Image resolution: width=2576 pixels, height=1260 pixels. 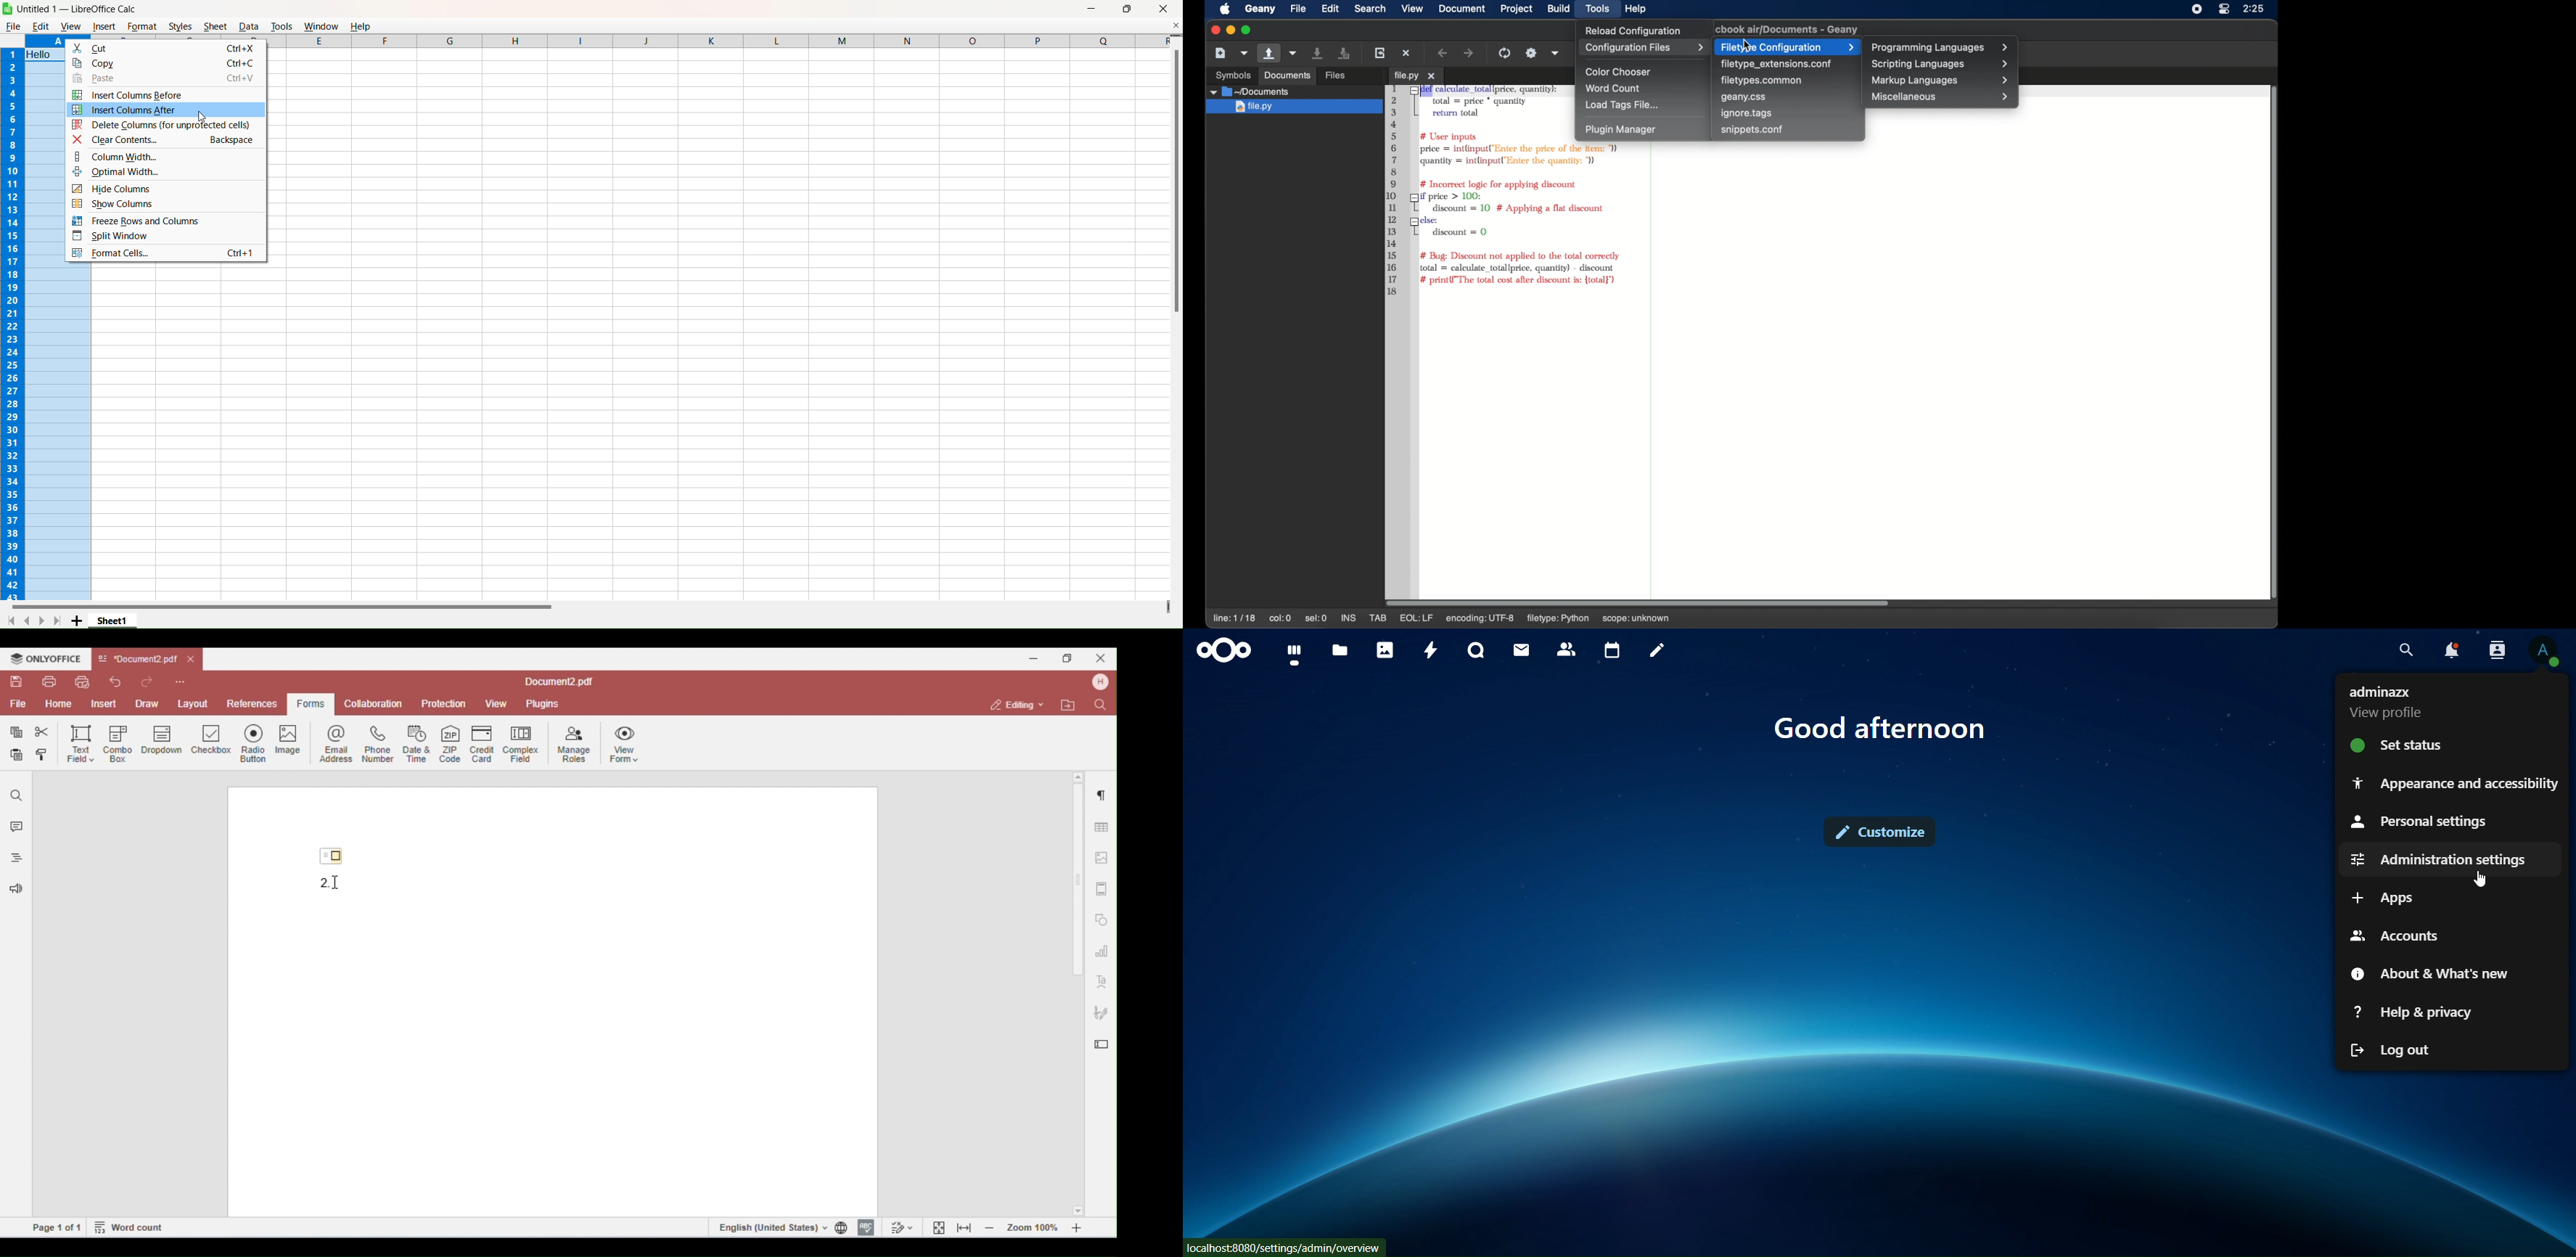 What do you see at coordinates (1128, 9) in the screenshot?
I see `Maximize` at bounding box center [1128, 9].